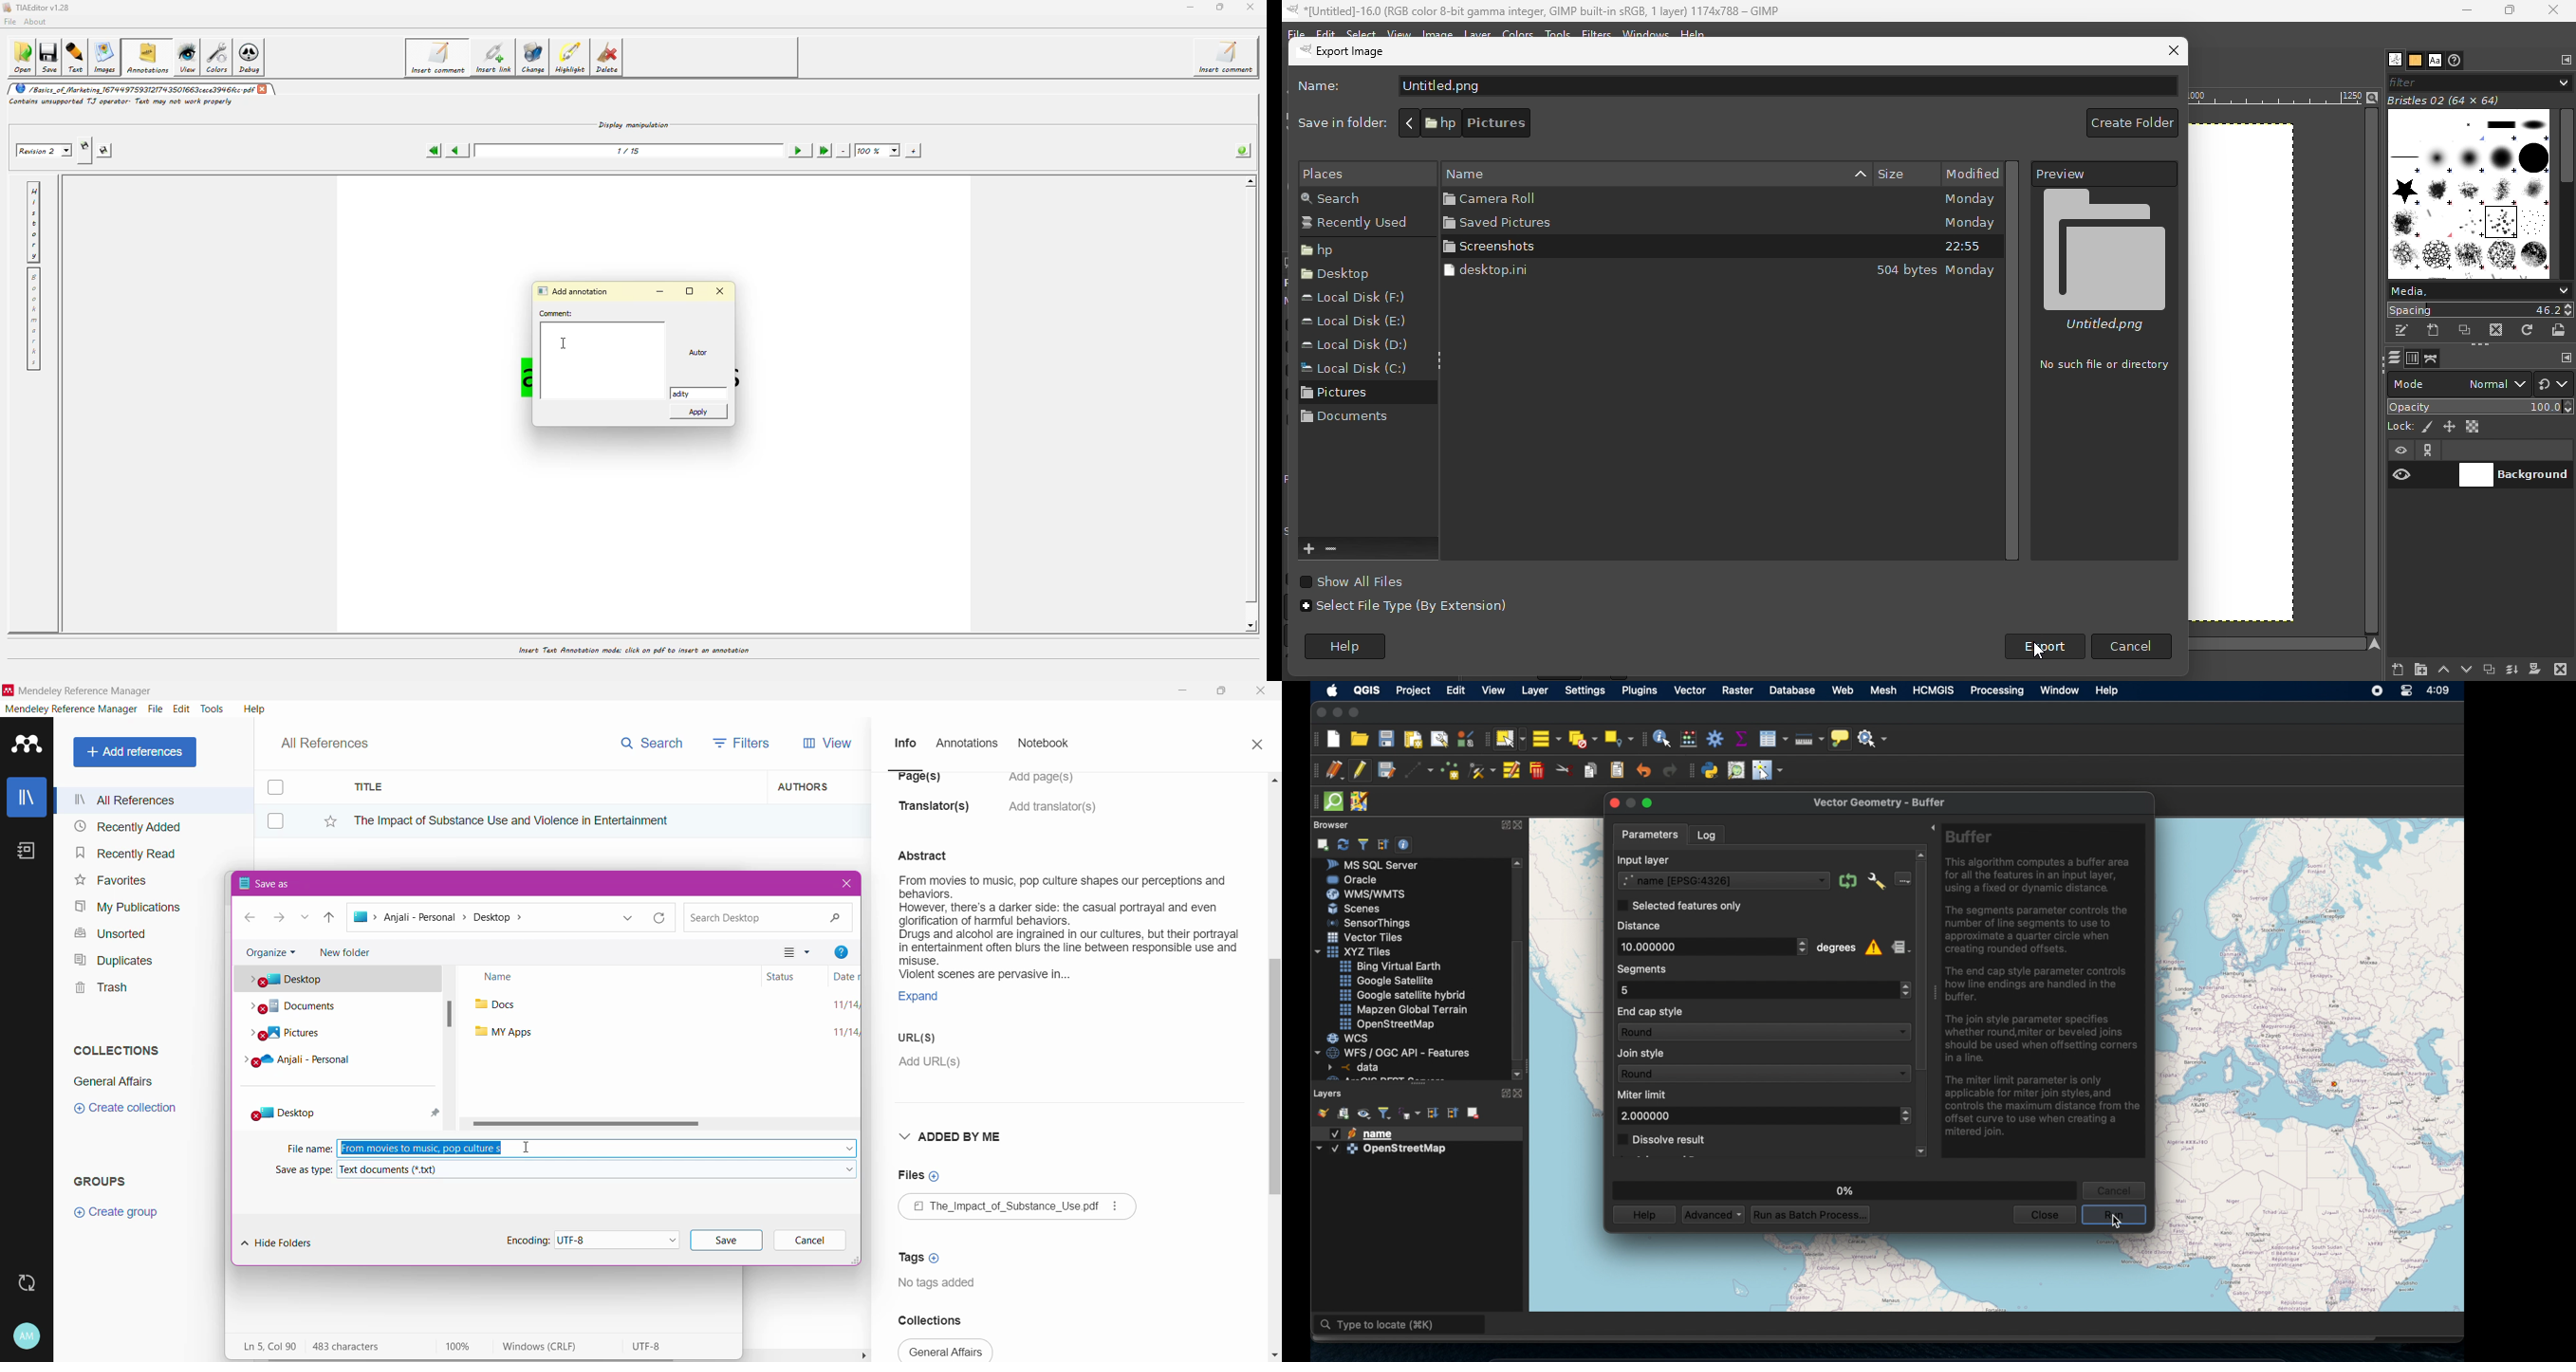 This screenshot has height=1372, width=2576. I want to click on View, so click(825, 743).